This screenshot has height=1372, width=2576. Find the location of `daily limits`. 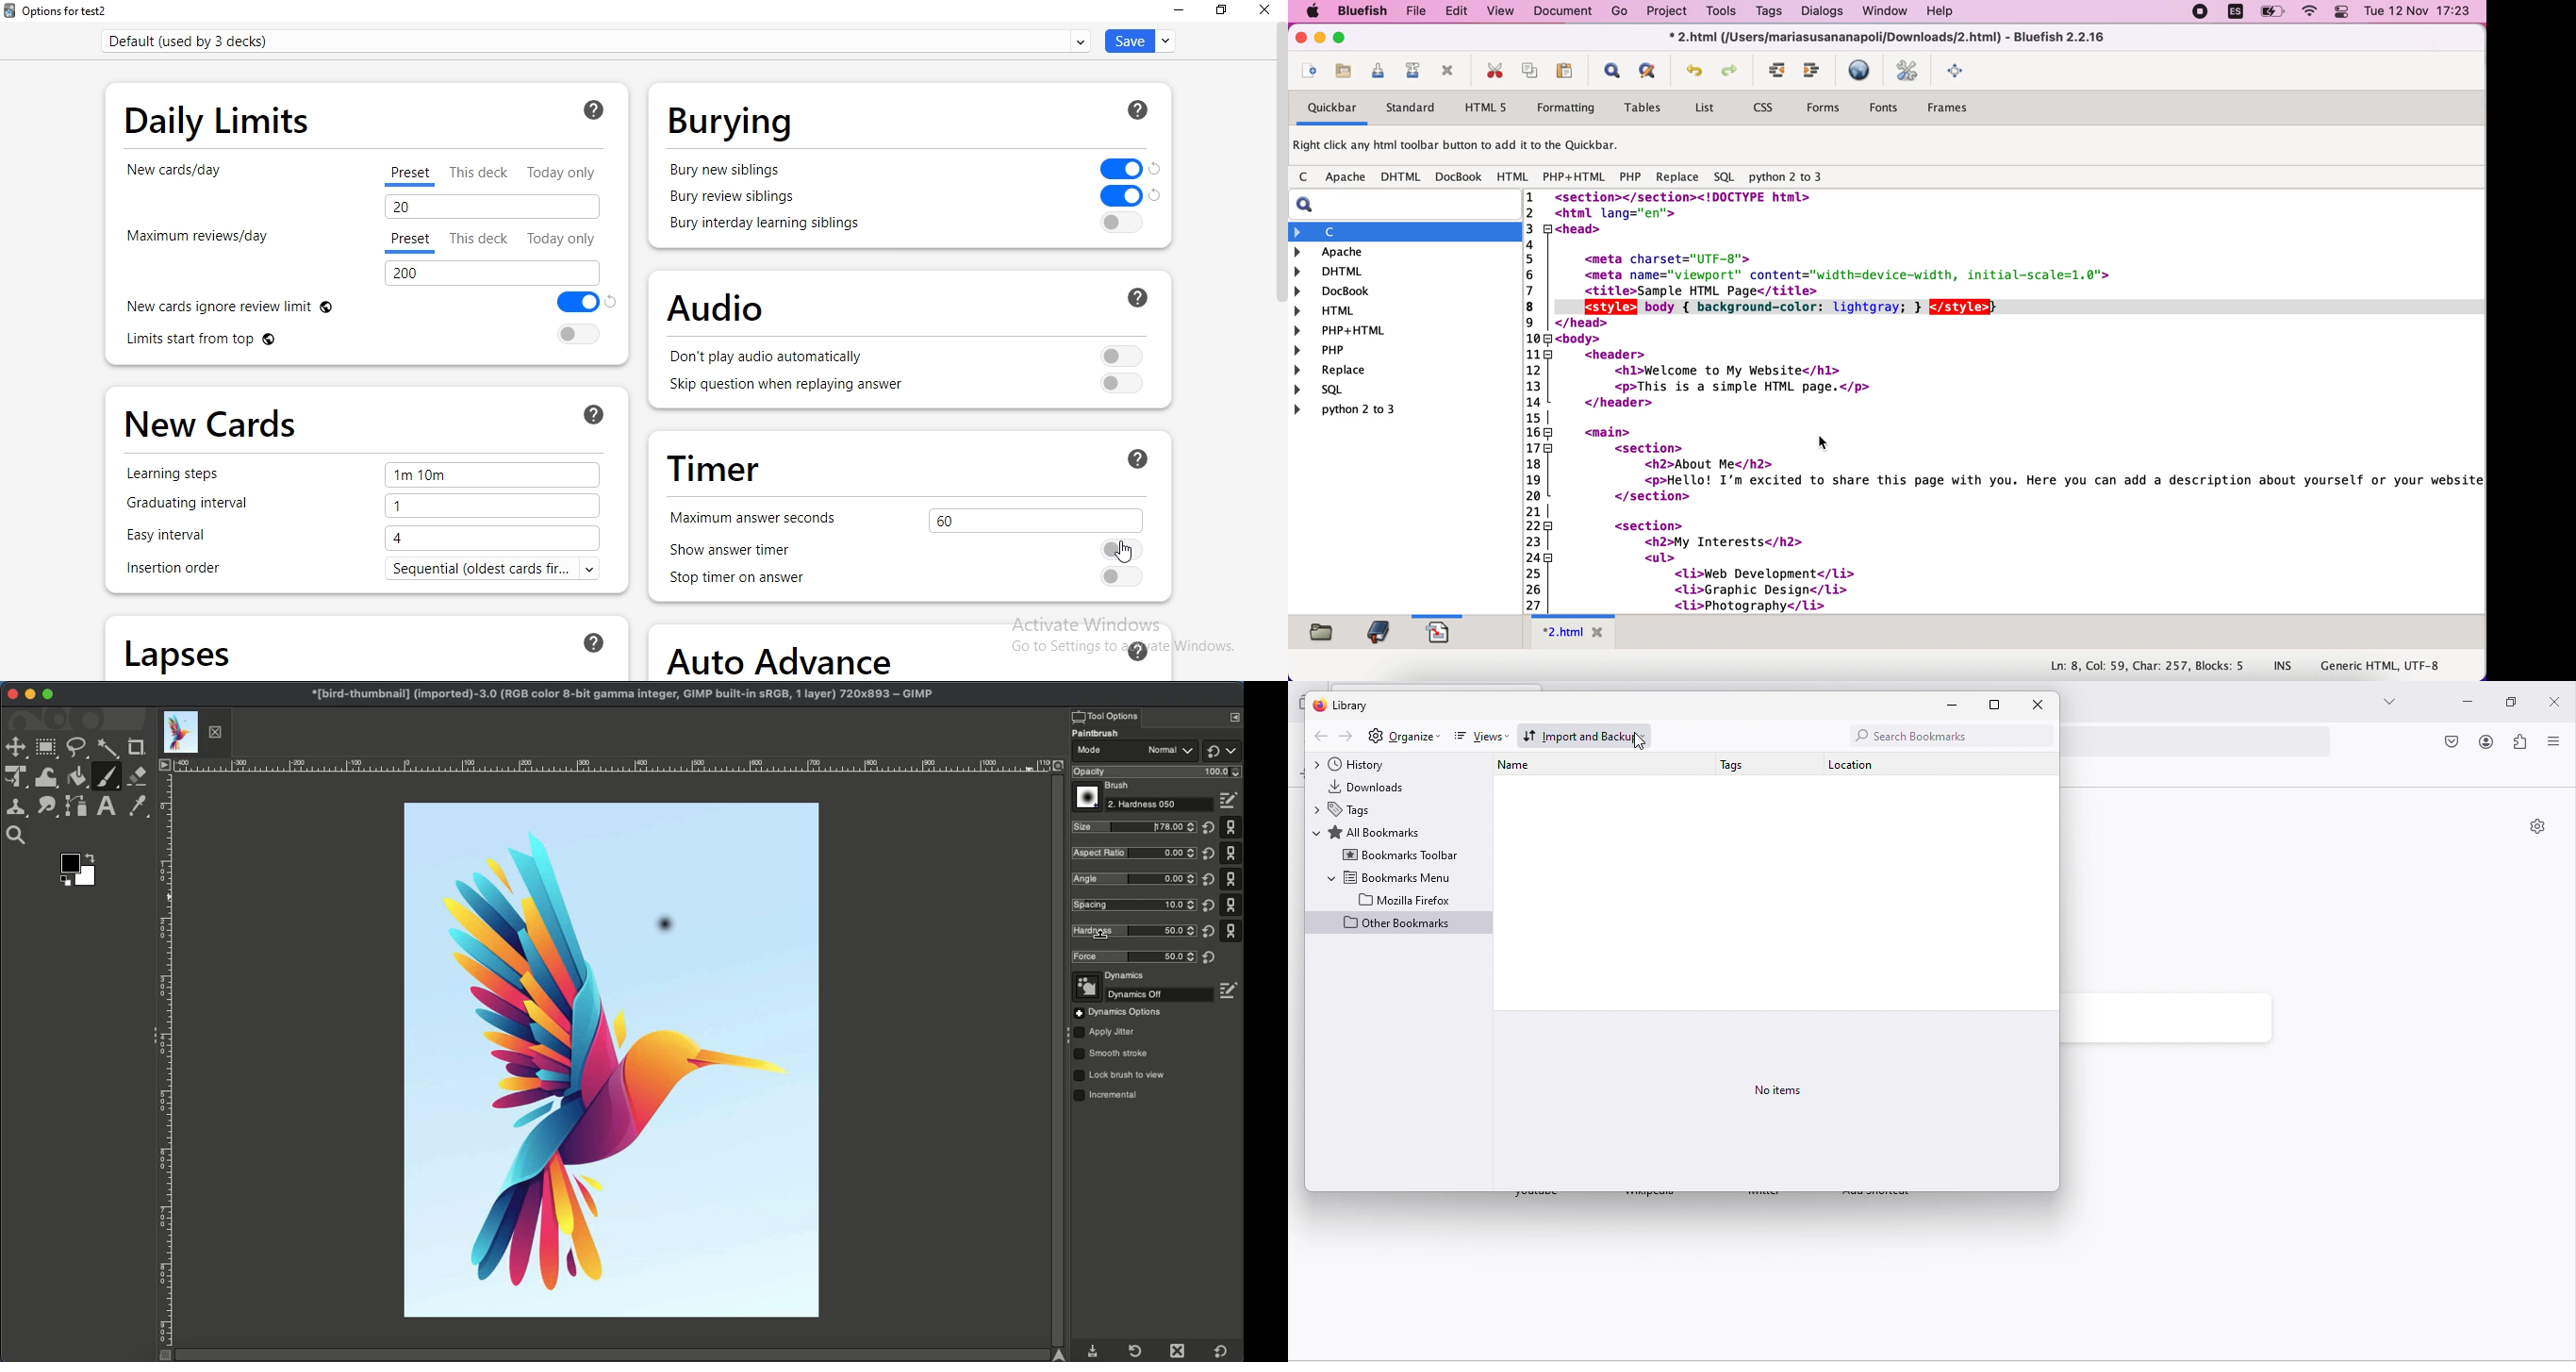

daily limits is located at coordinates (367, 118).